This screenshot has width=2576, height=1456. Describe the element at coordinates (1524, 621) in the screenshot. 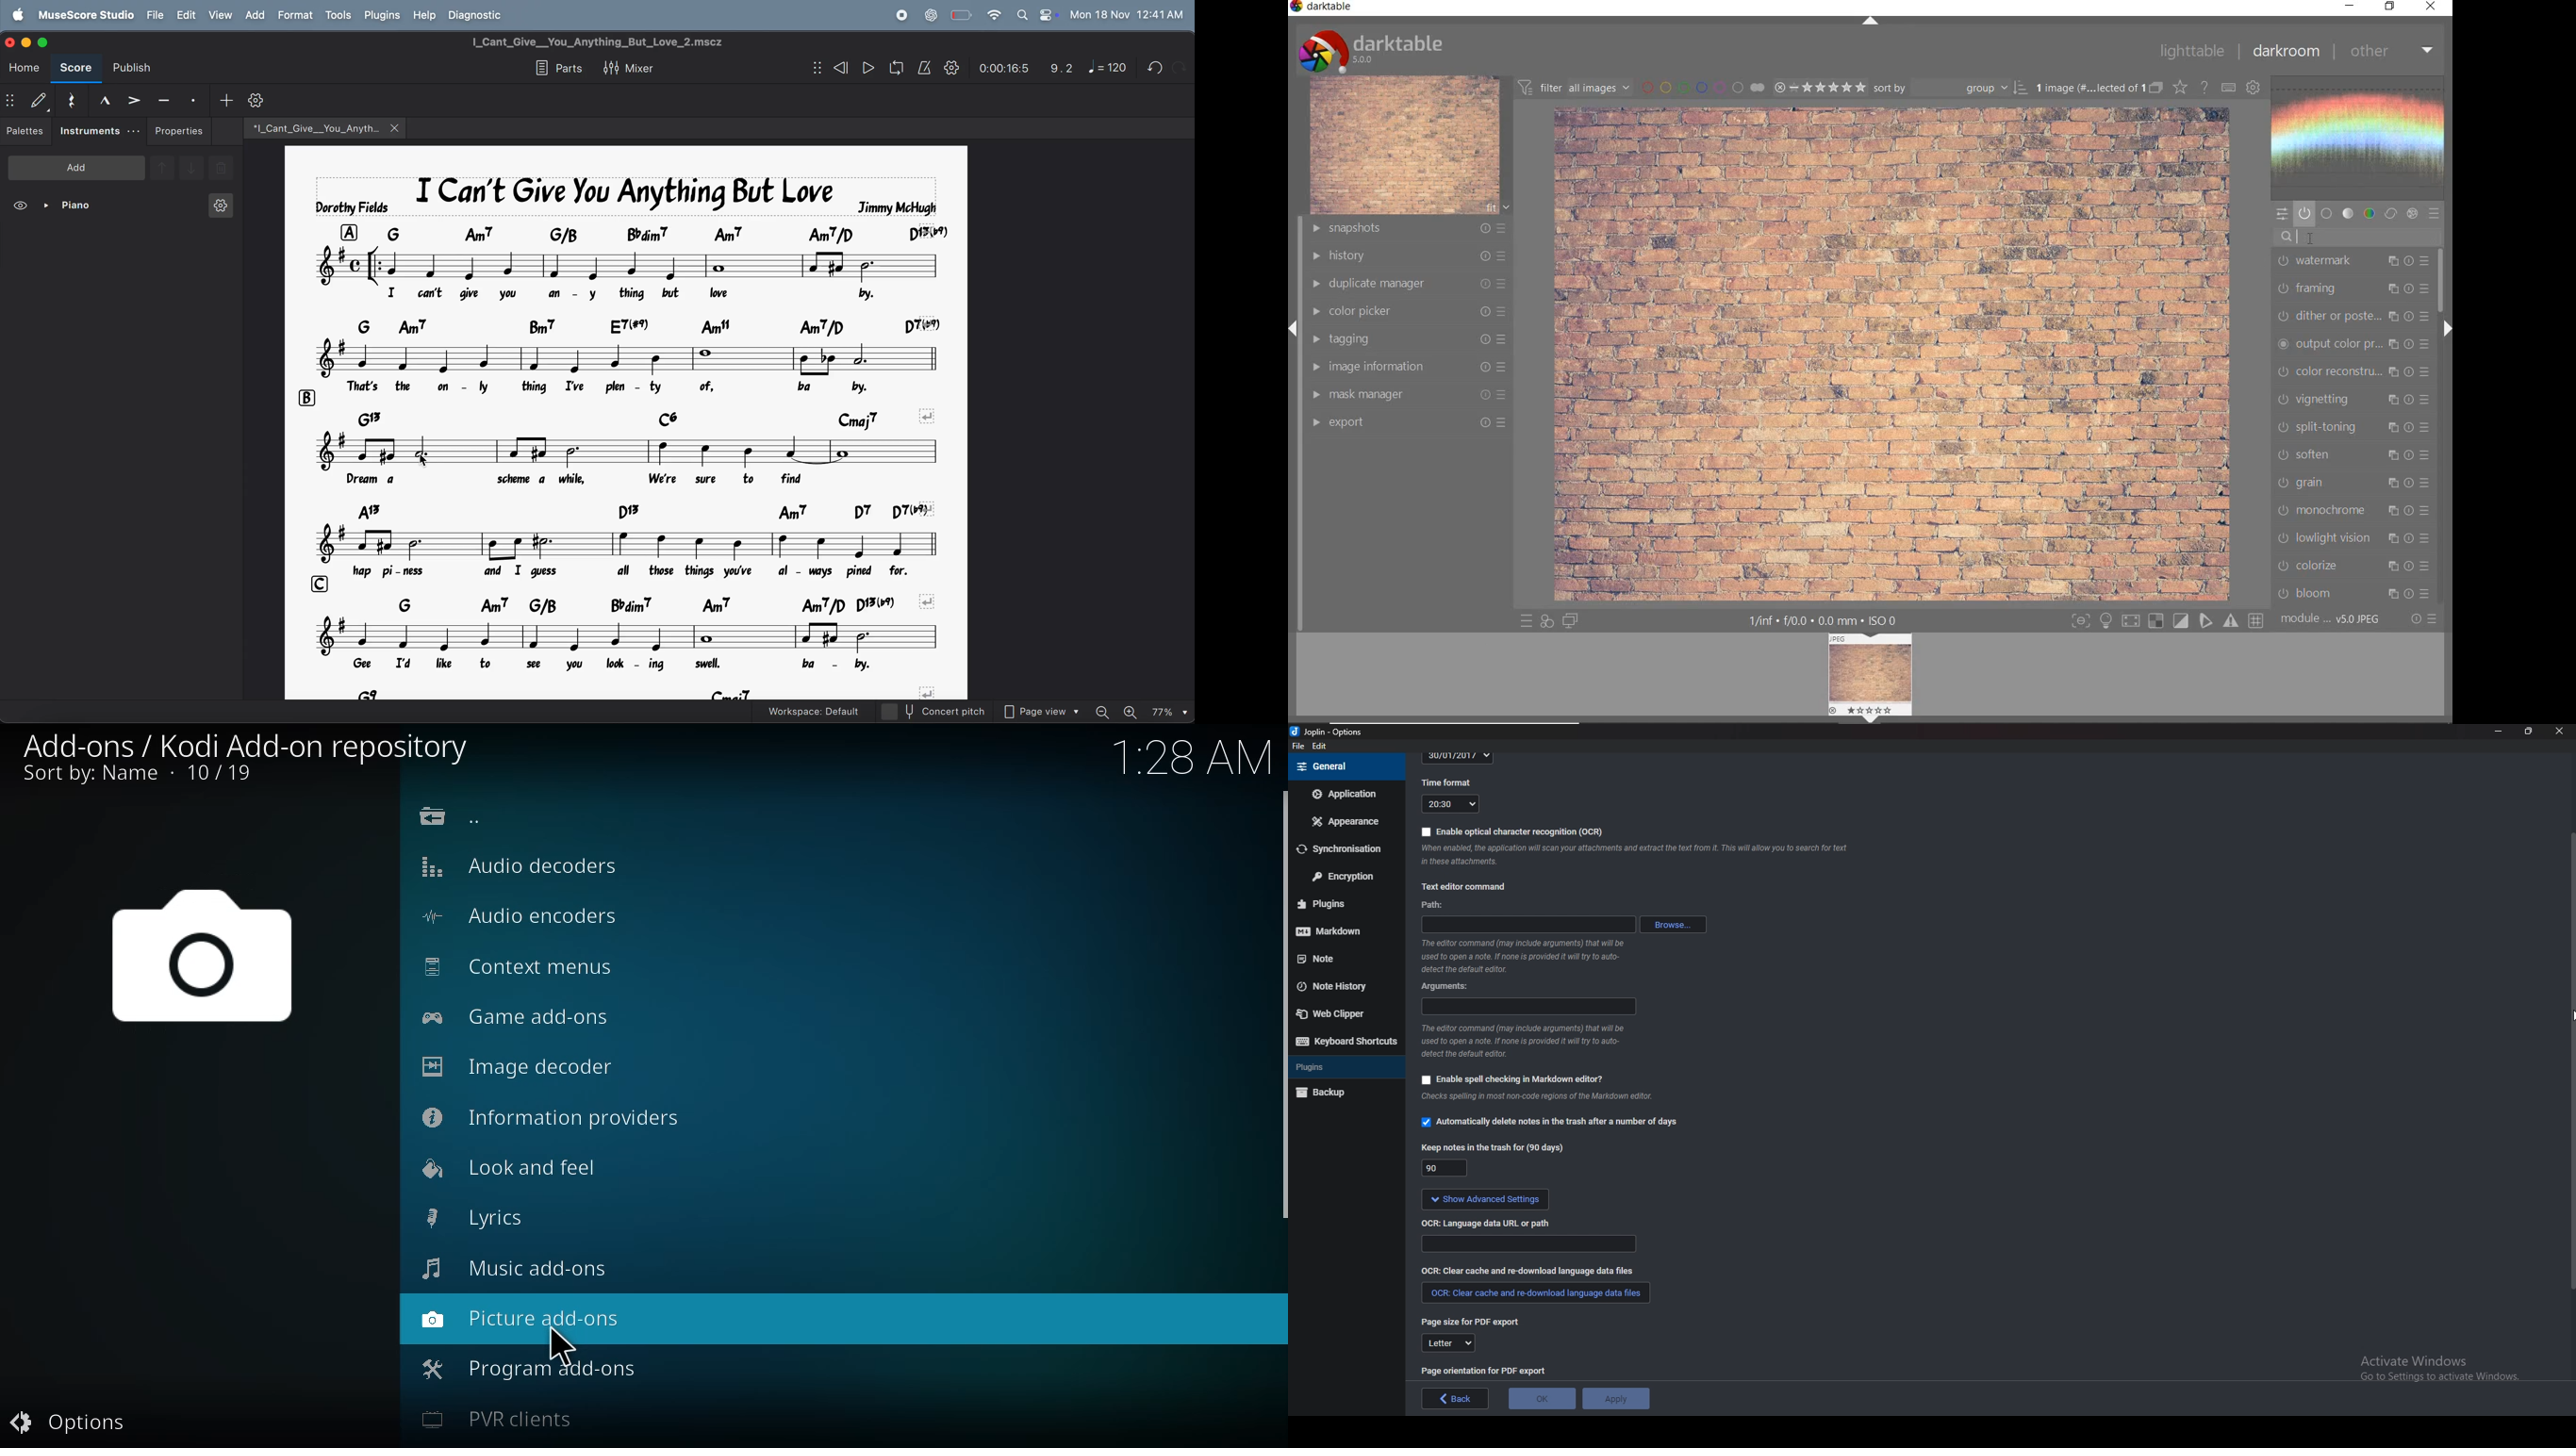

I see `quick access to preset` at that location.